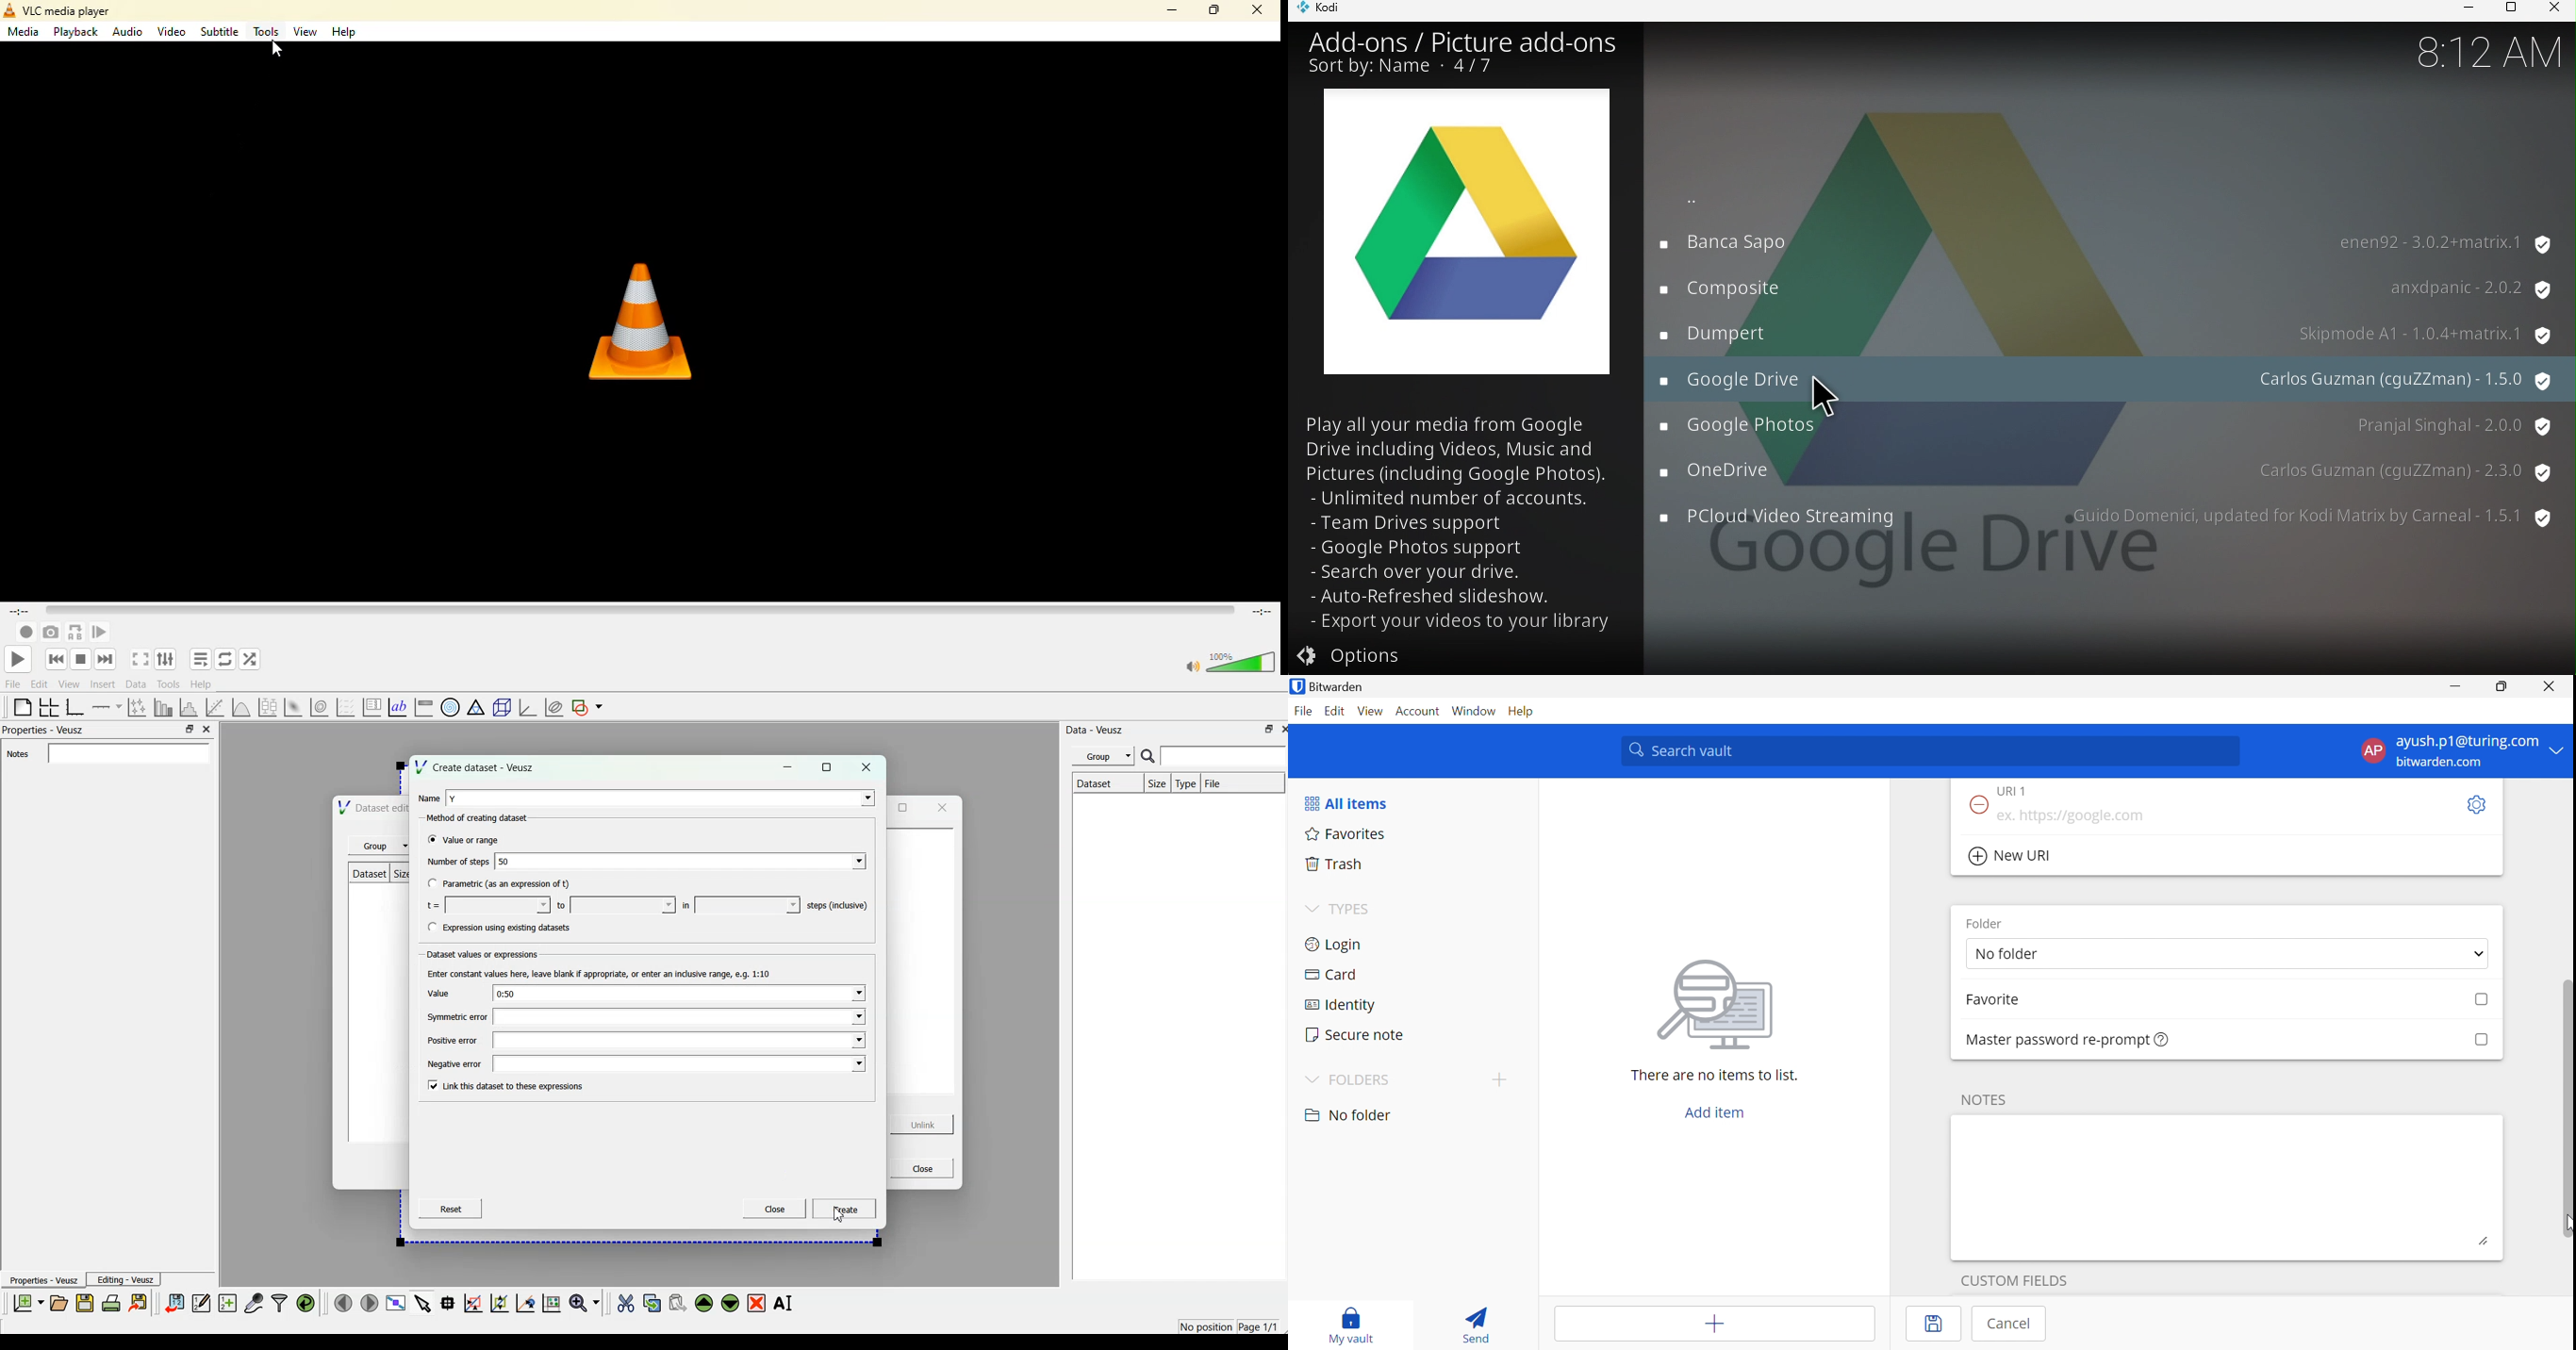  Describe the element at coordinates (165, 659) in the screenshot. I see `show extended settings` at that location.